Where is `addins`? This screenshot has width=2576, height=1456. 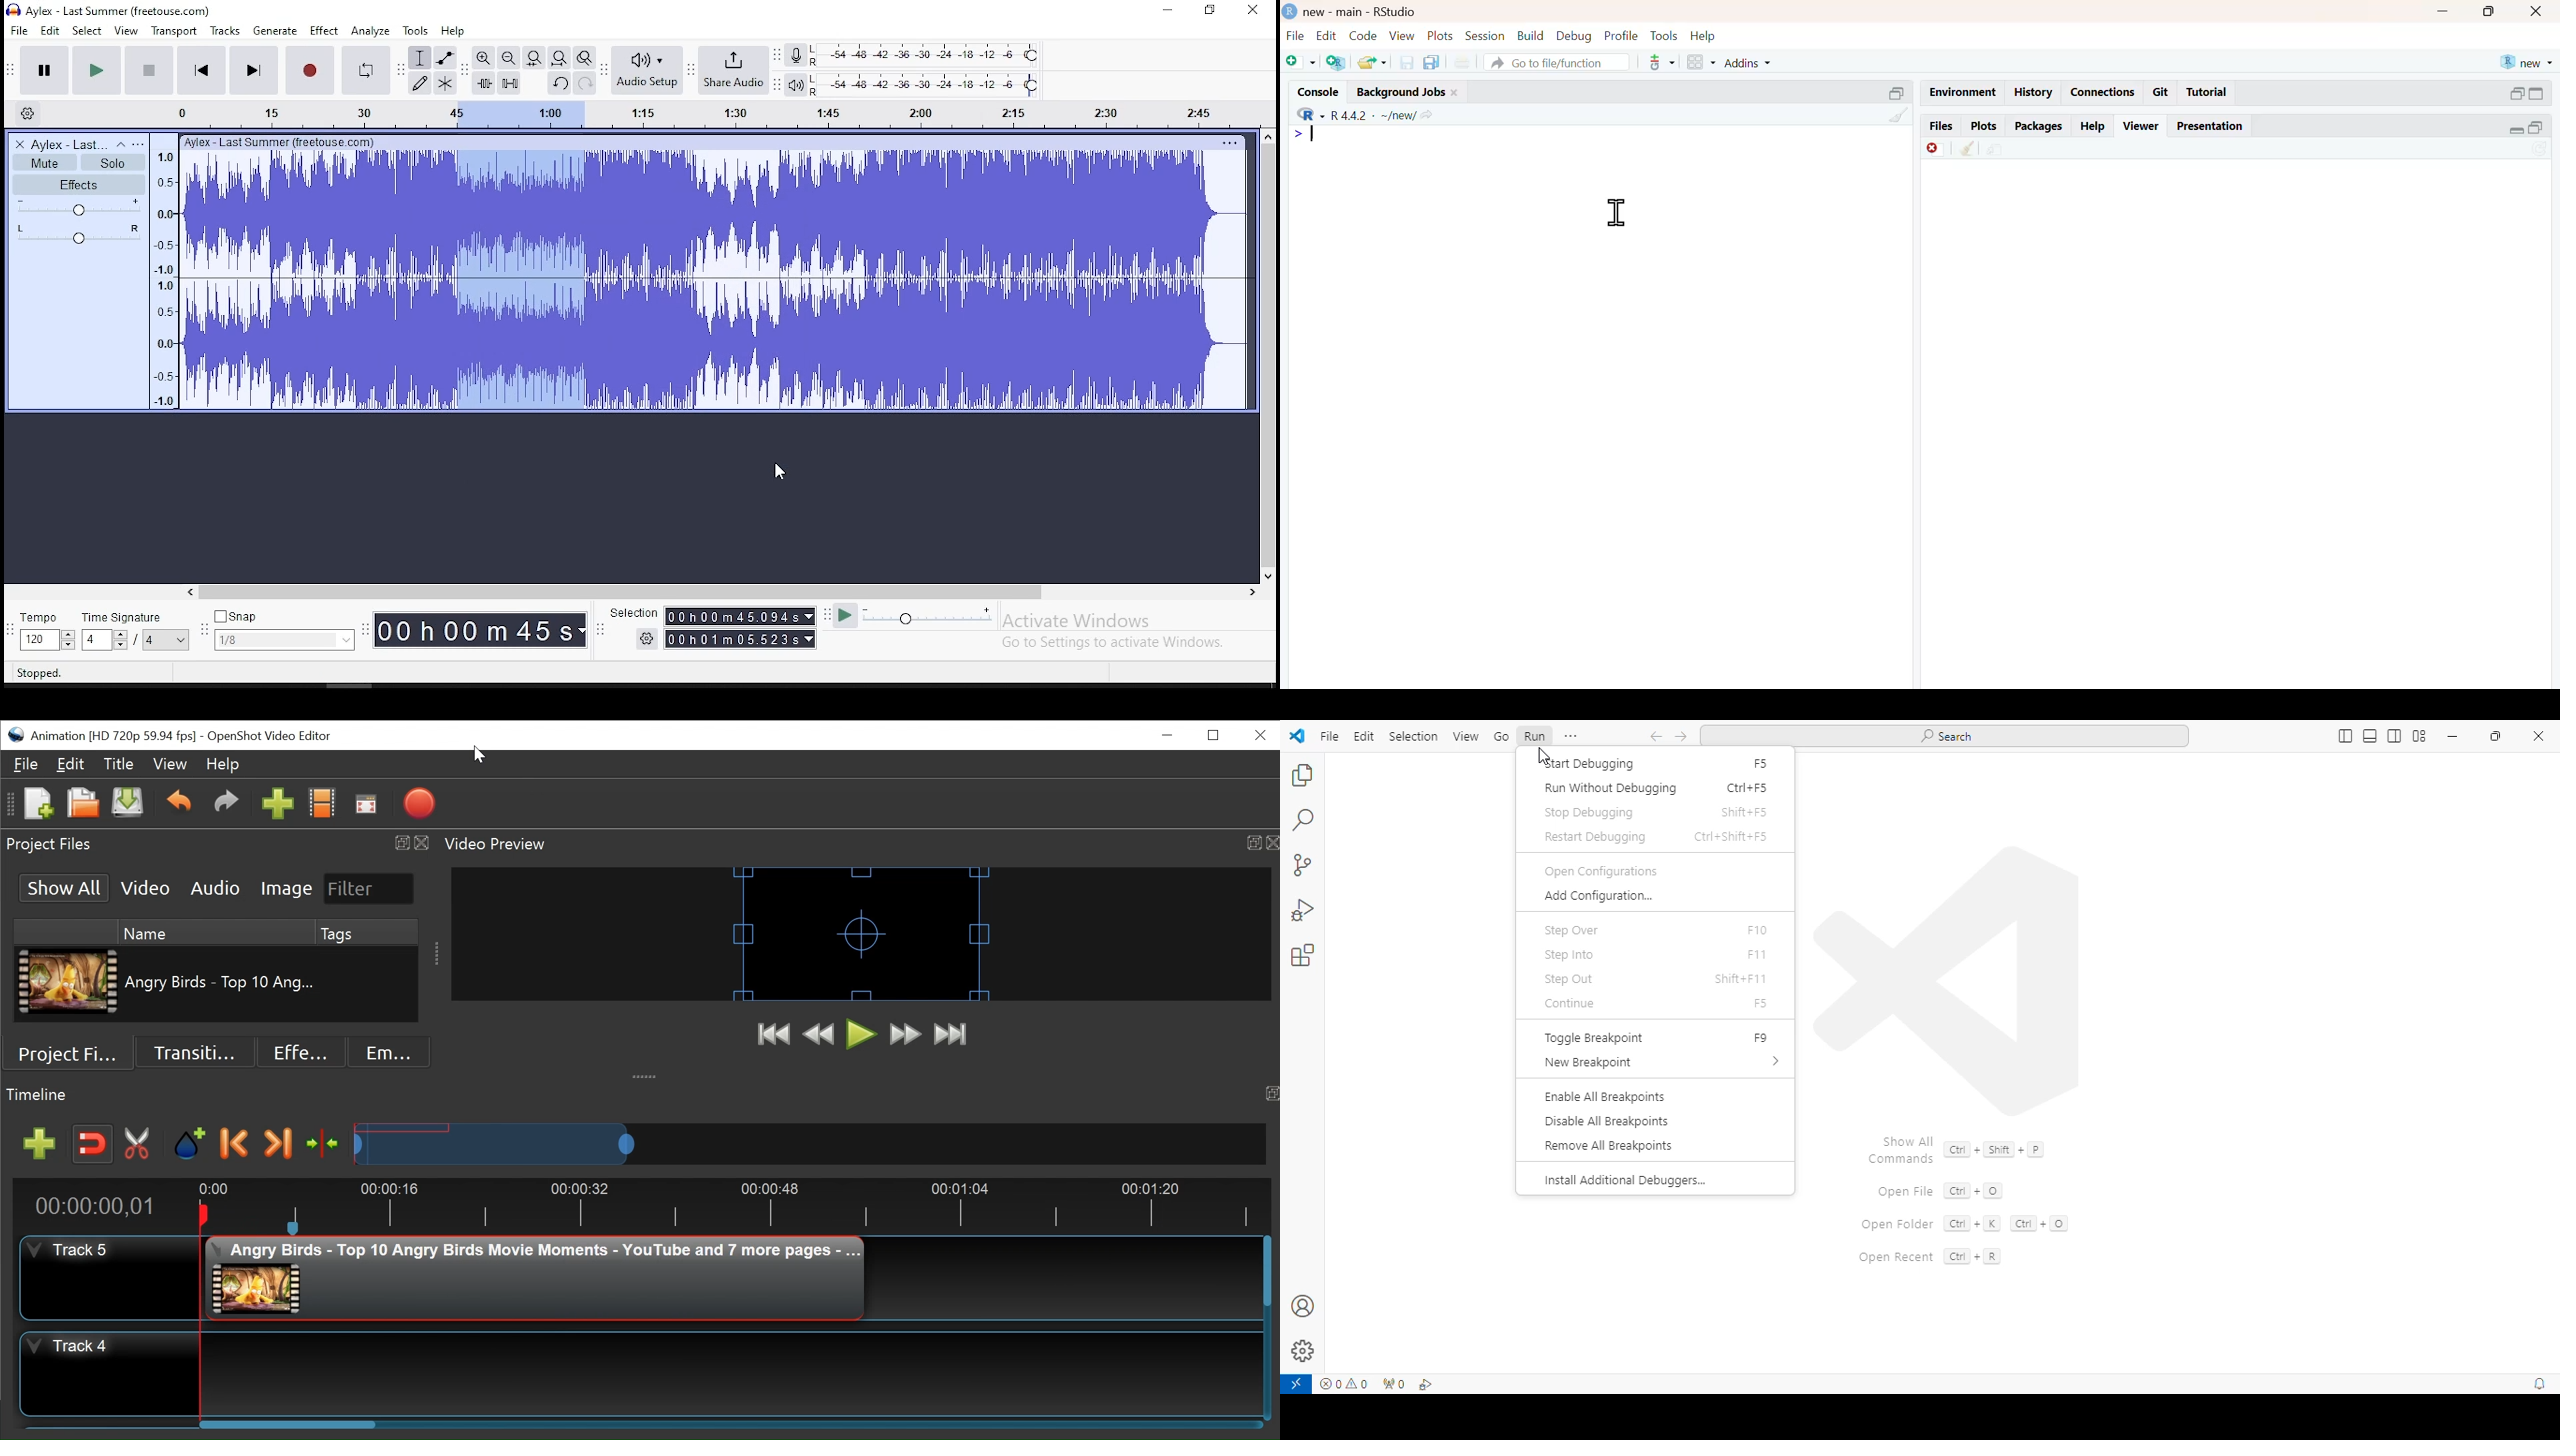
addins is located at coordinates (1749, 63).